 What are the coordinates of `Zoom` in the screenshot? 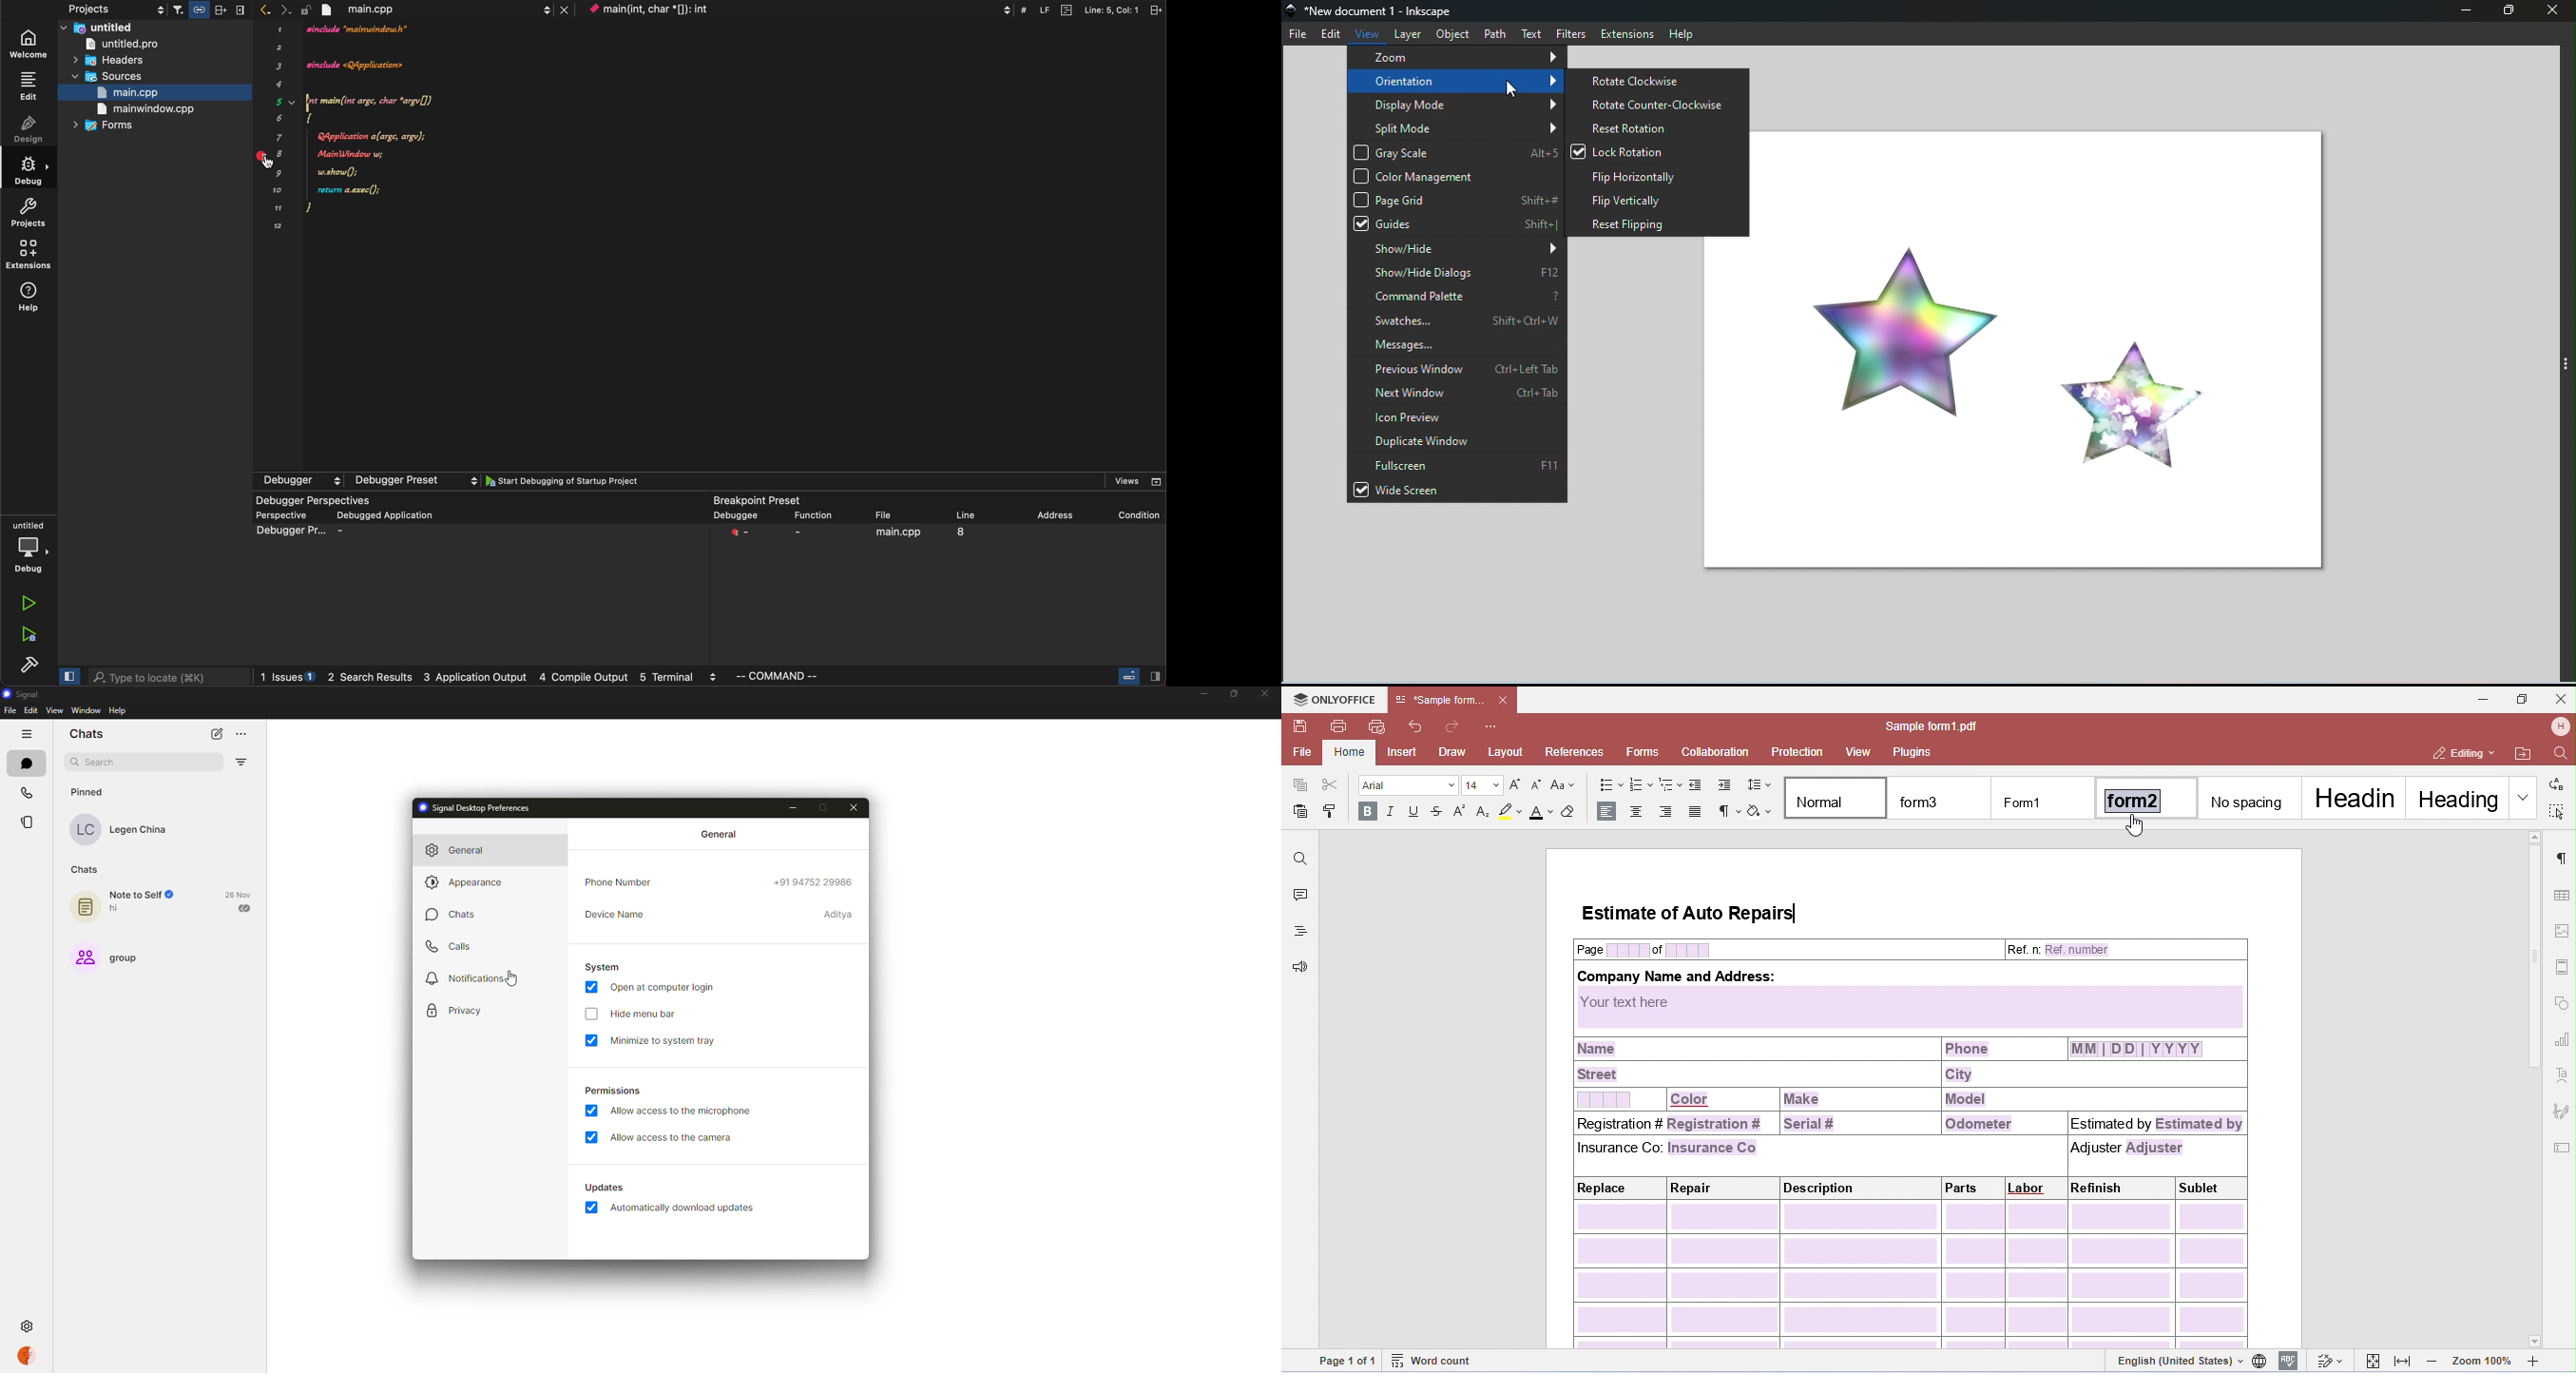 It's located at (1457, 56).